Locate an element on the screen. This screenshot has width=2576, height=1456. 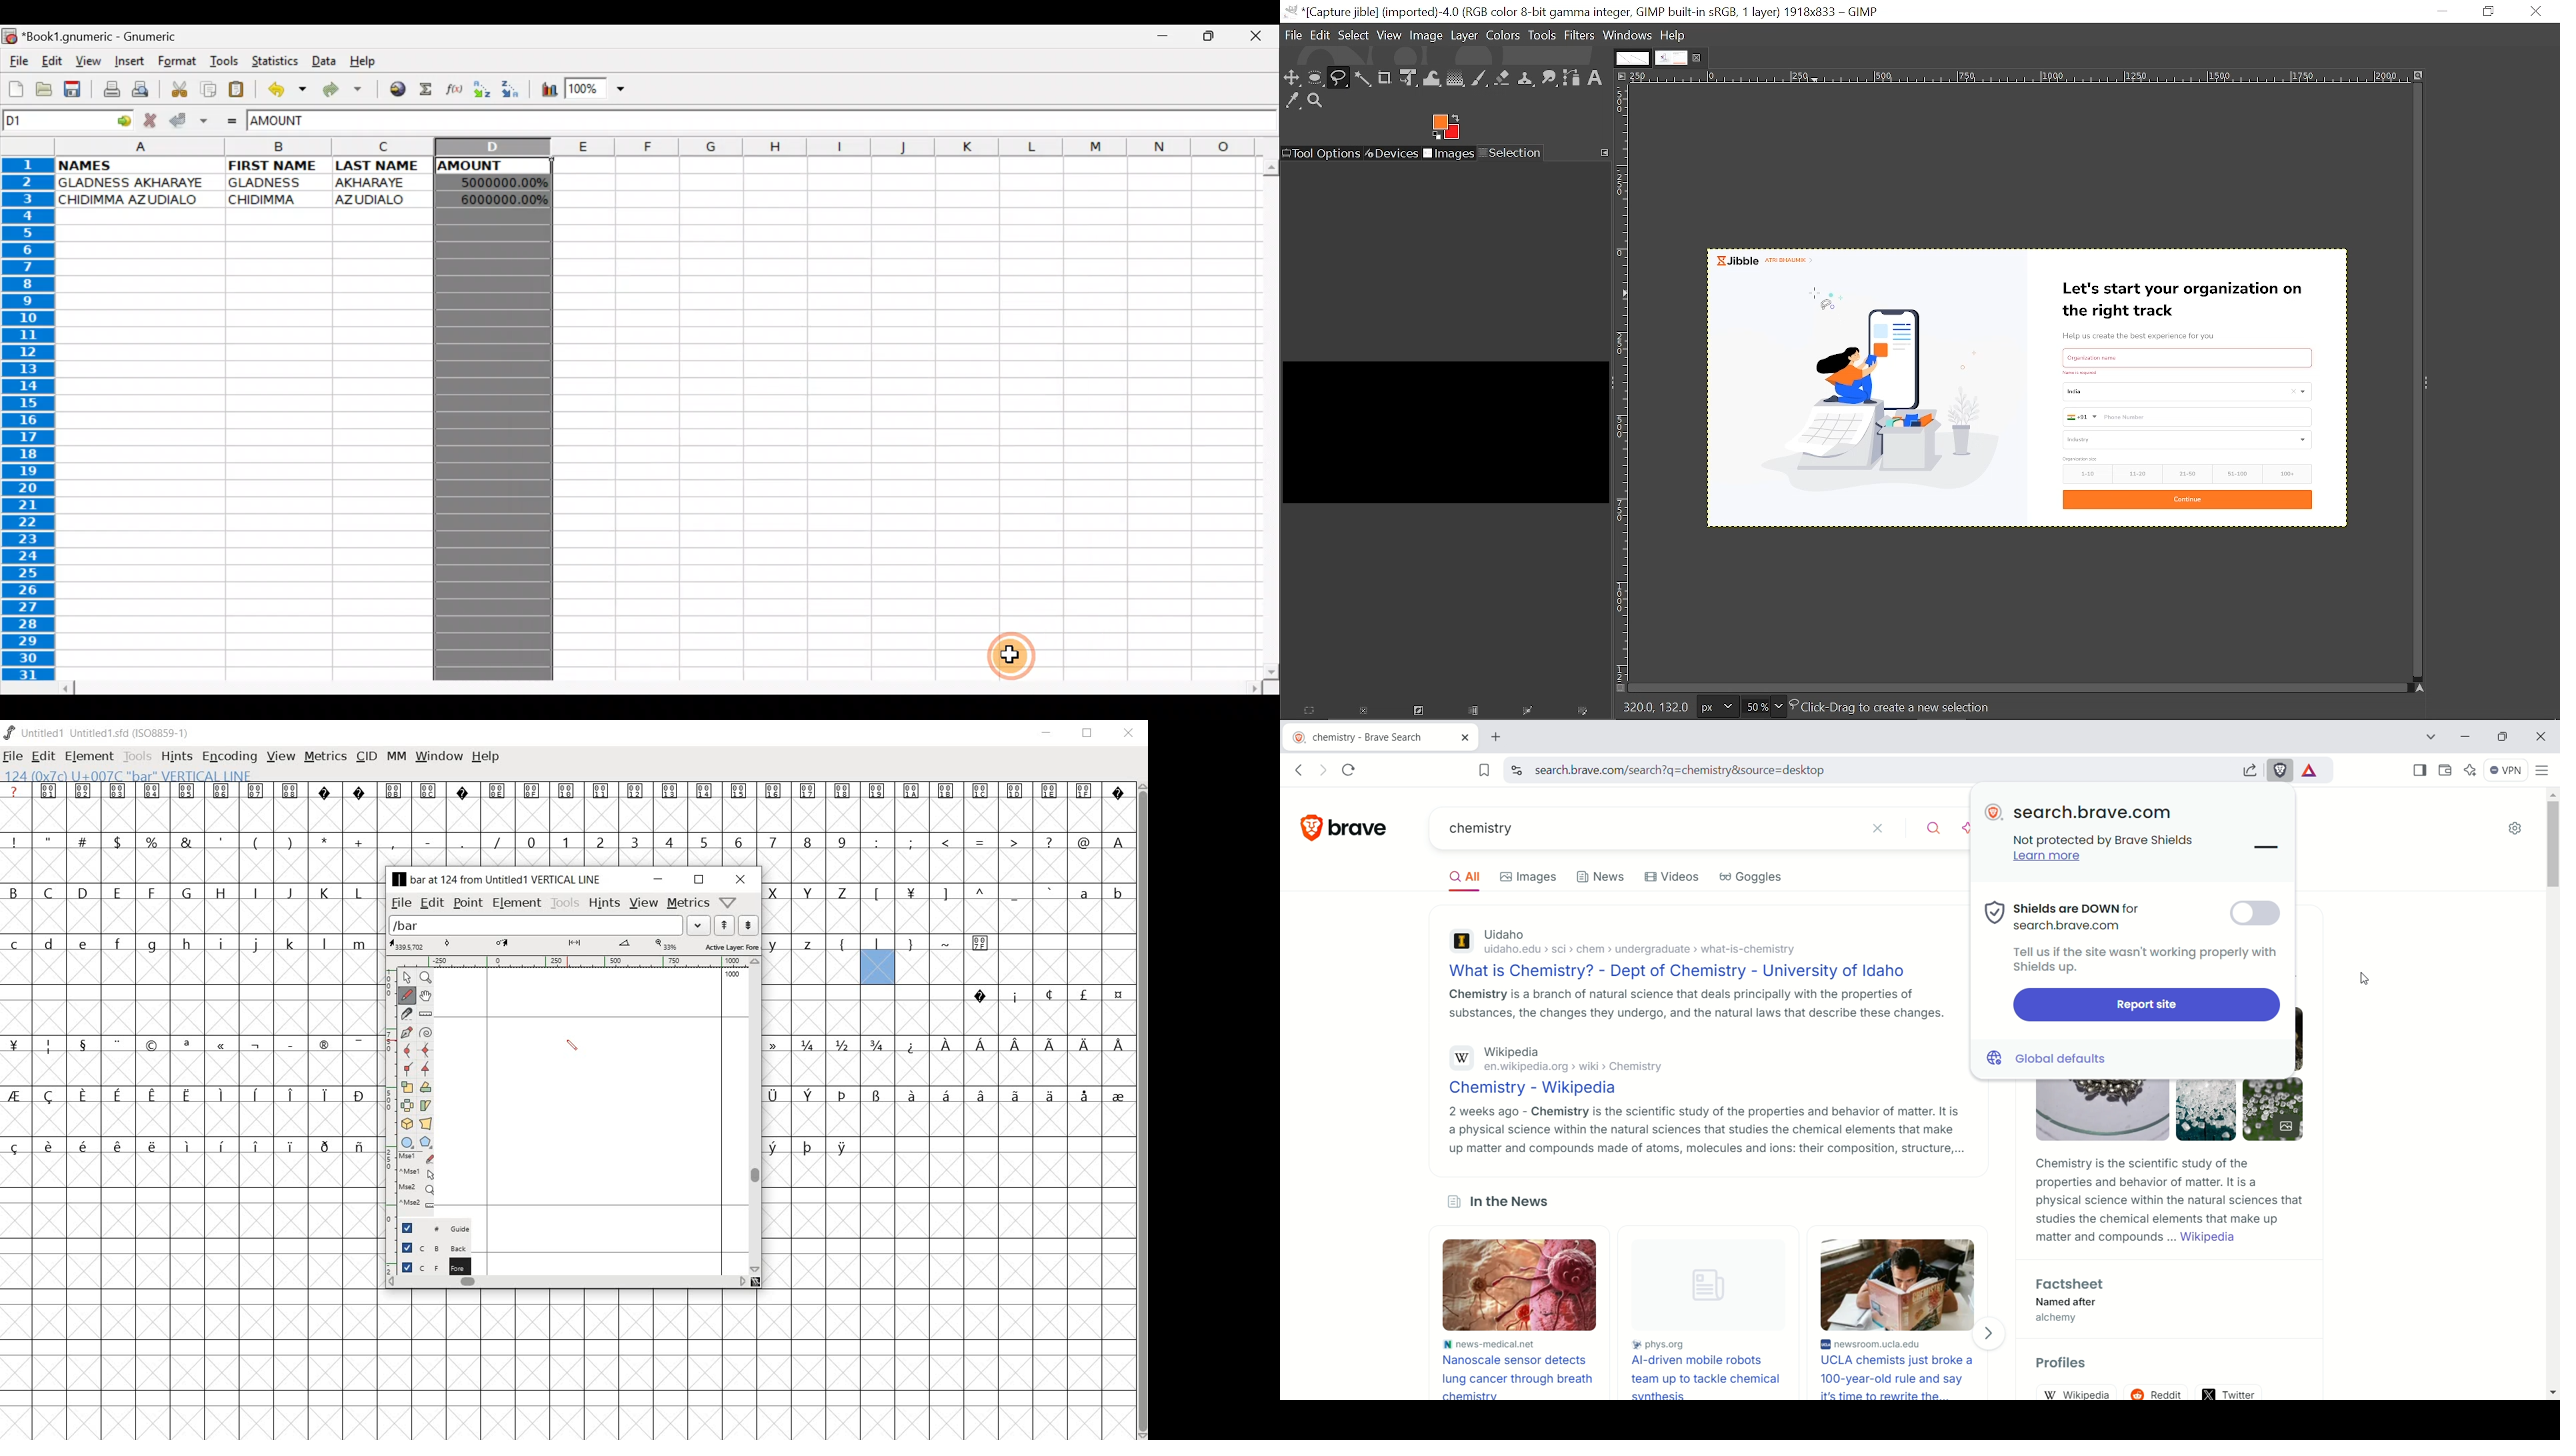
perform a perspective transformation on the selection is located at coordinates (426, 1123).